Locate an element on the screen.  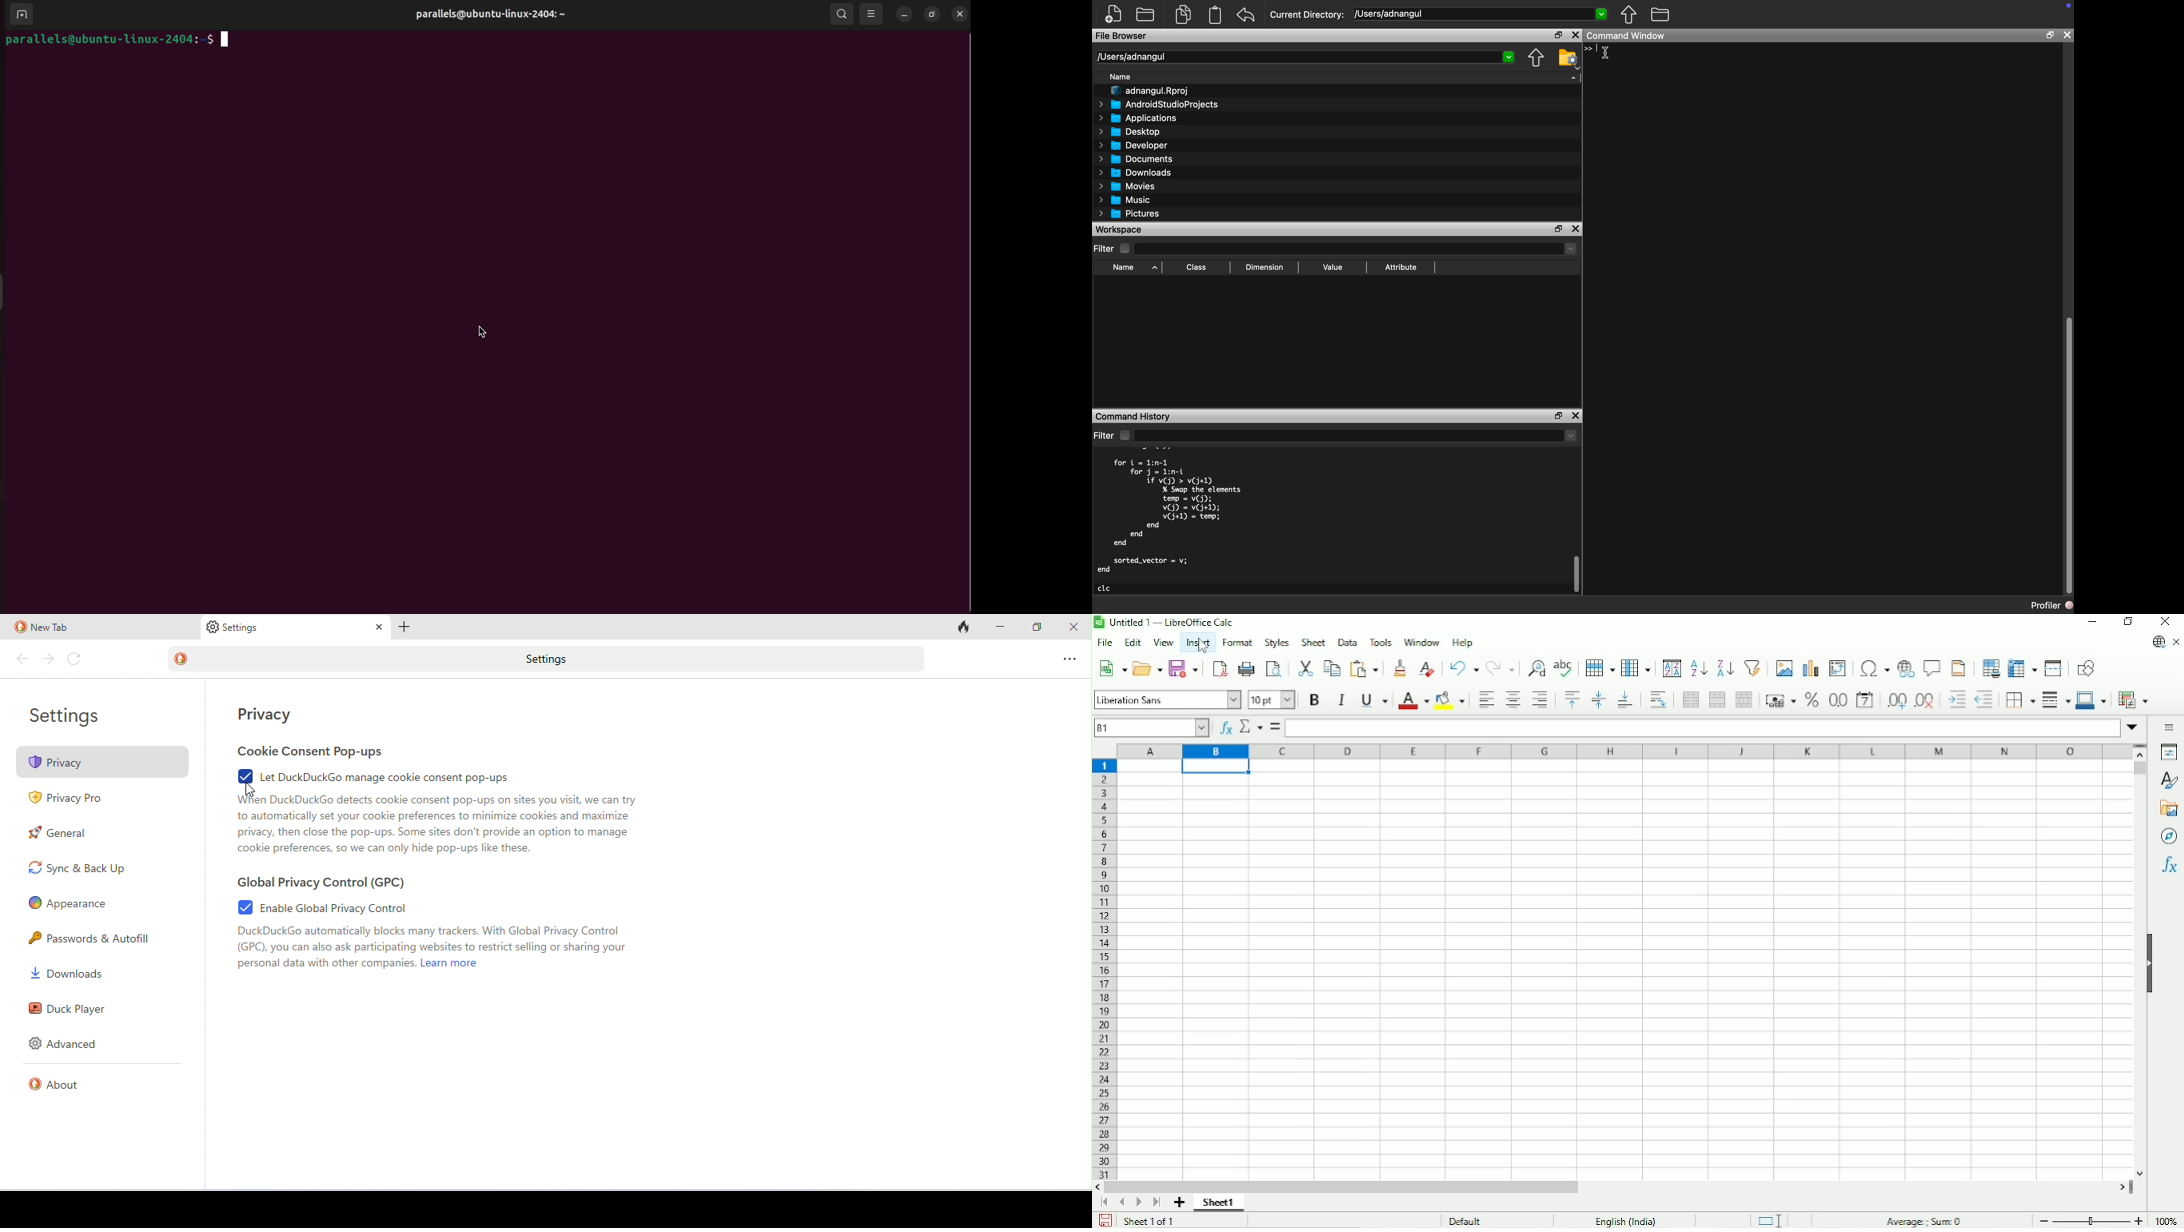
privacy is located at coordinates (103, 761).